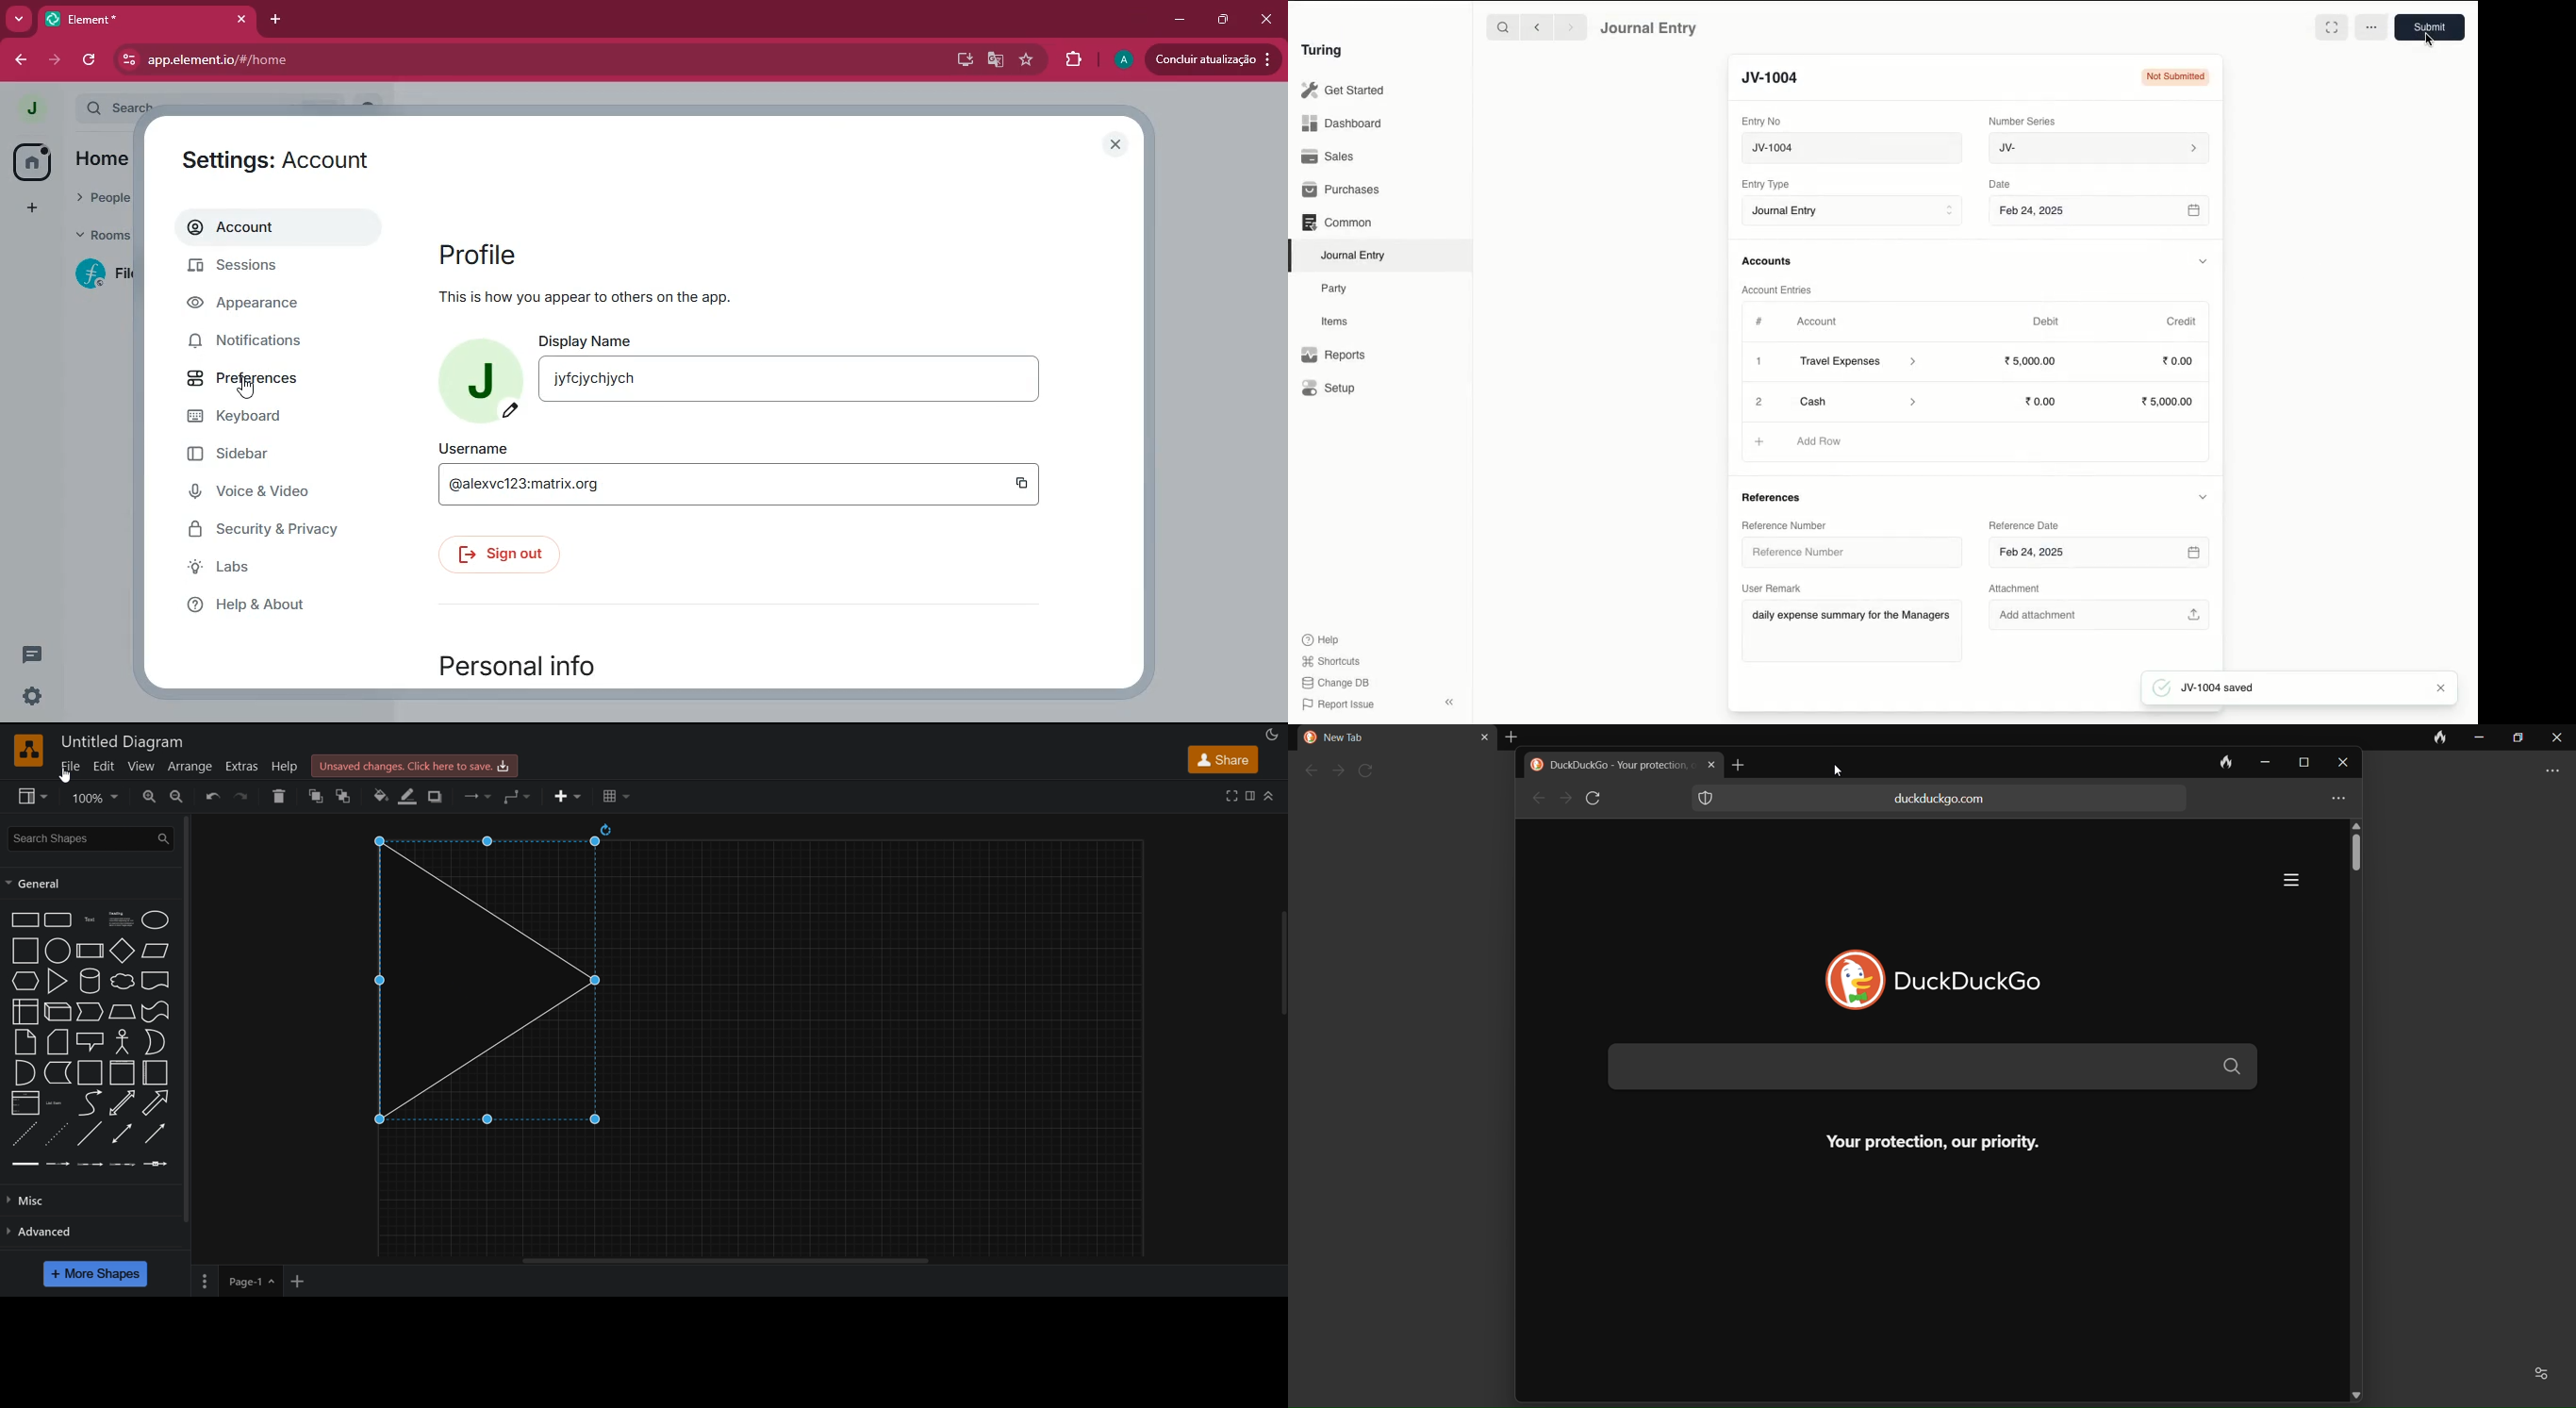  Describe the element at coordinates (1325, 51) in the screenshot. I see `Turing` at that location.